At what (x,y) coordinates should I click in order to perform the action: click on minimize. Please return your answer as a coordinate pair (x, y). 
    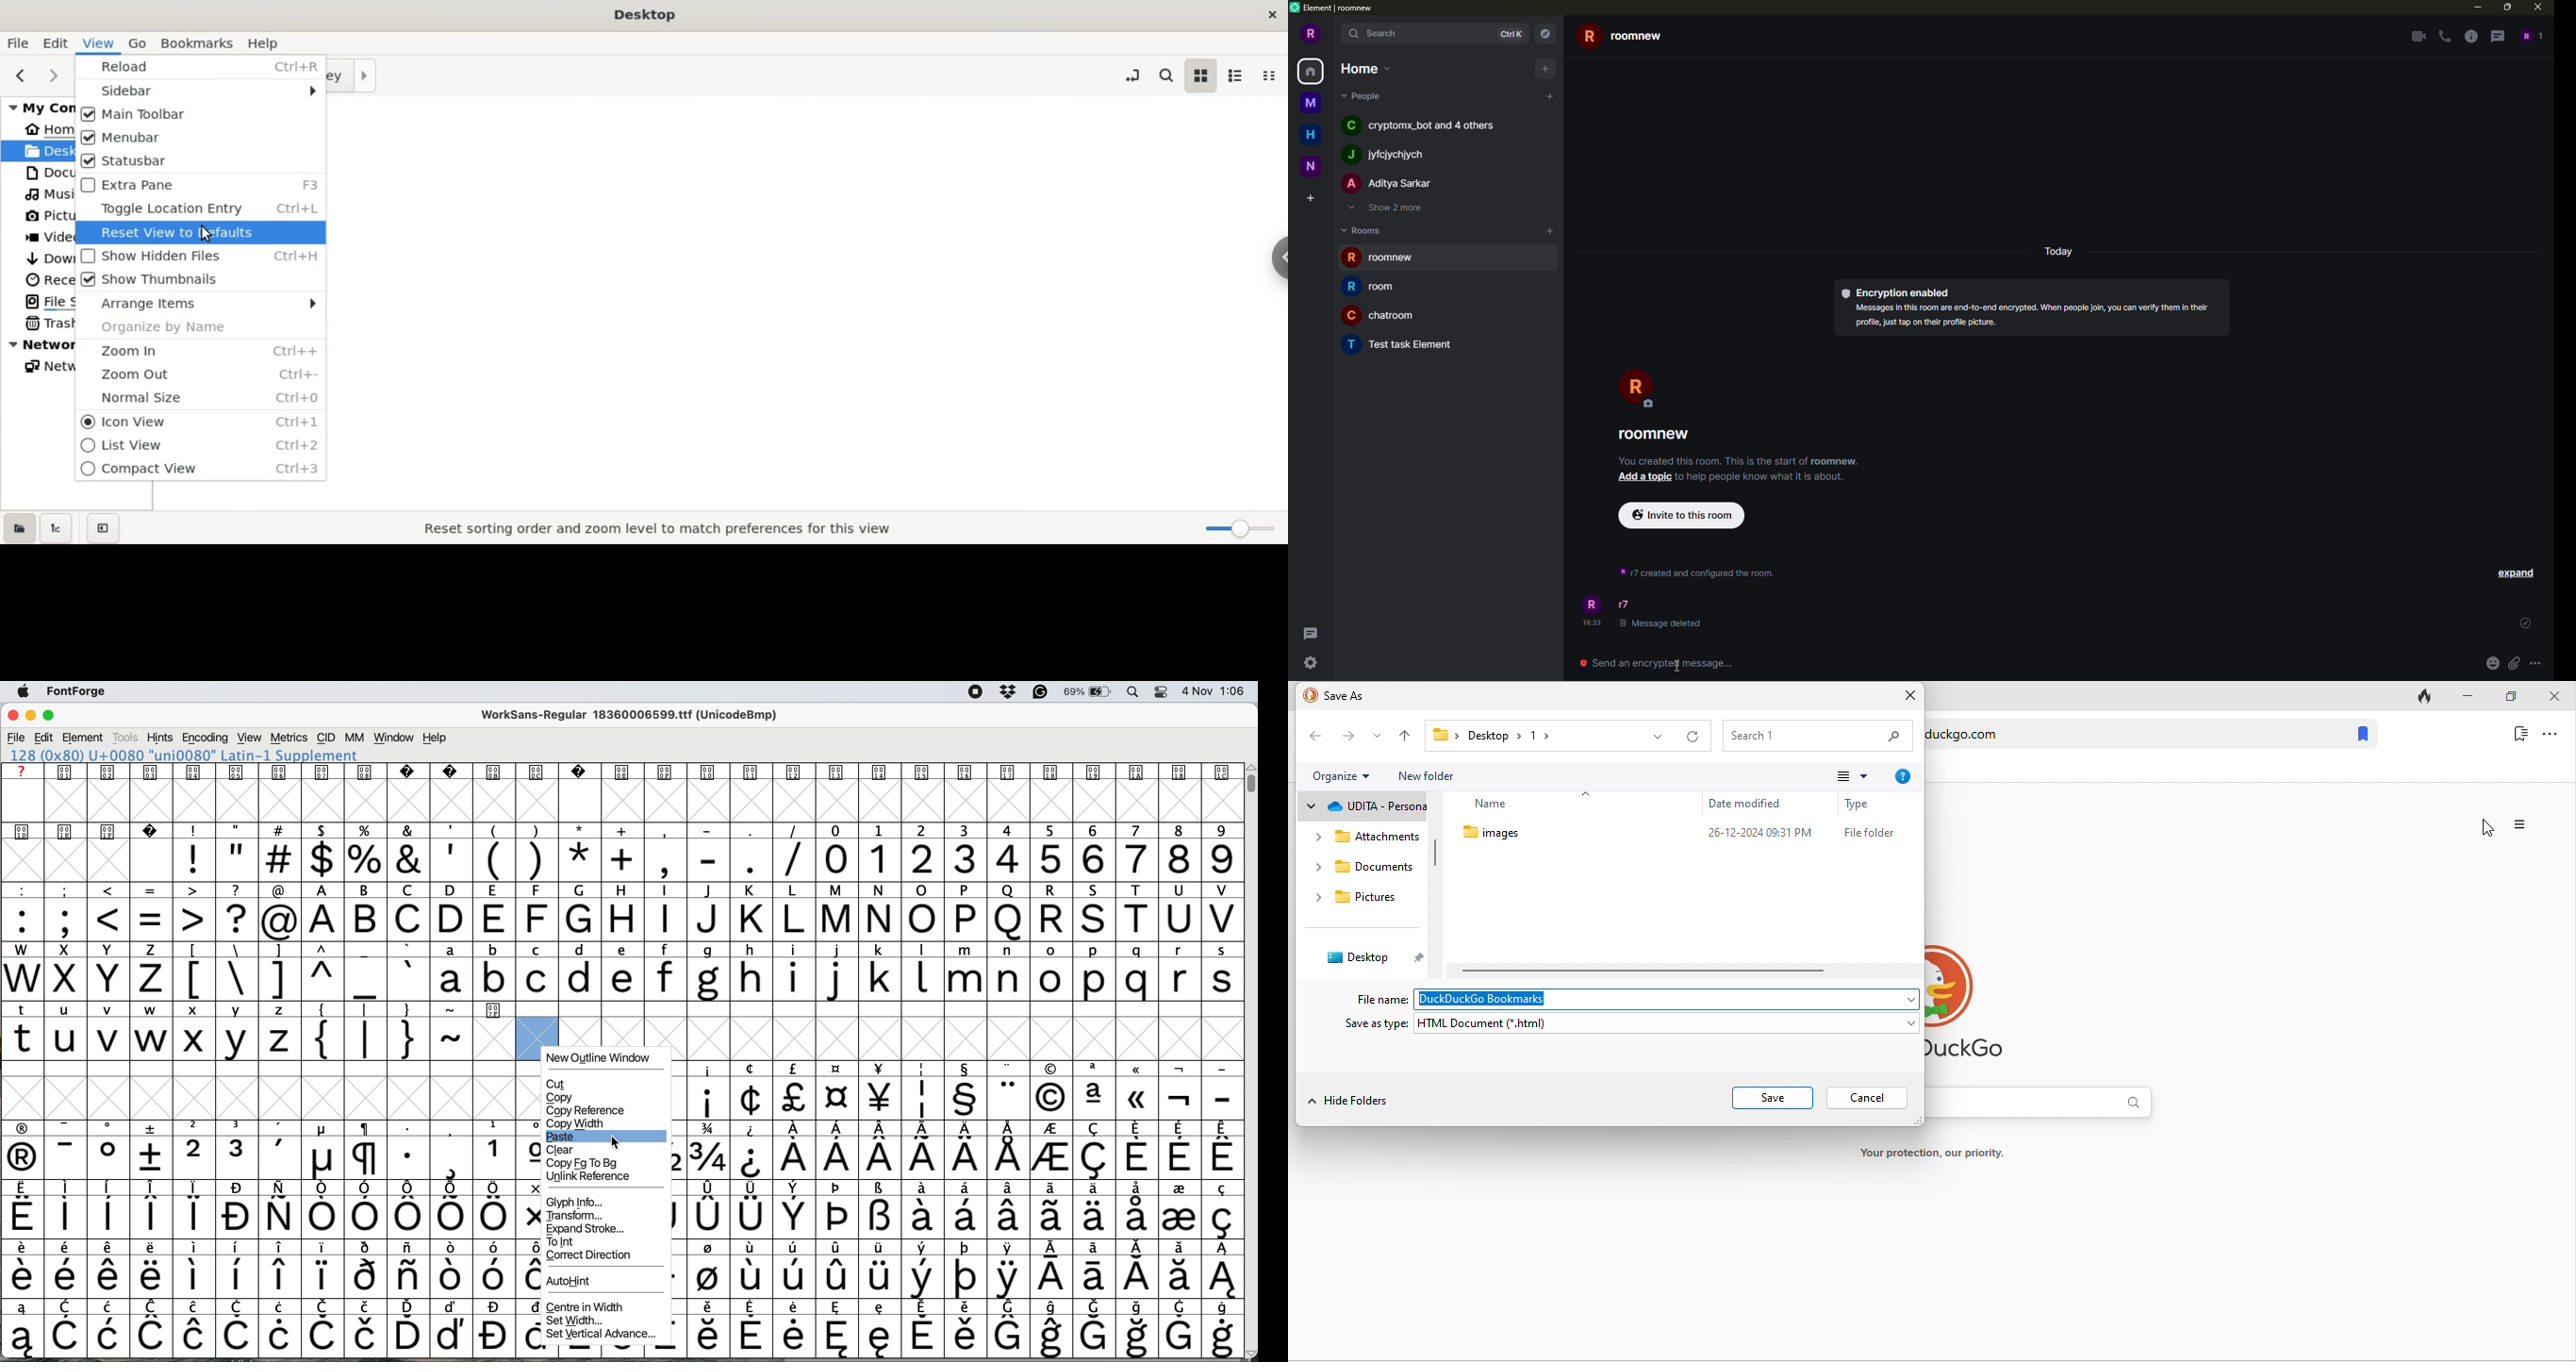
    Looking at the image, I should click on (2476, 7).